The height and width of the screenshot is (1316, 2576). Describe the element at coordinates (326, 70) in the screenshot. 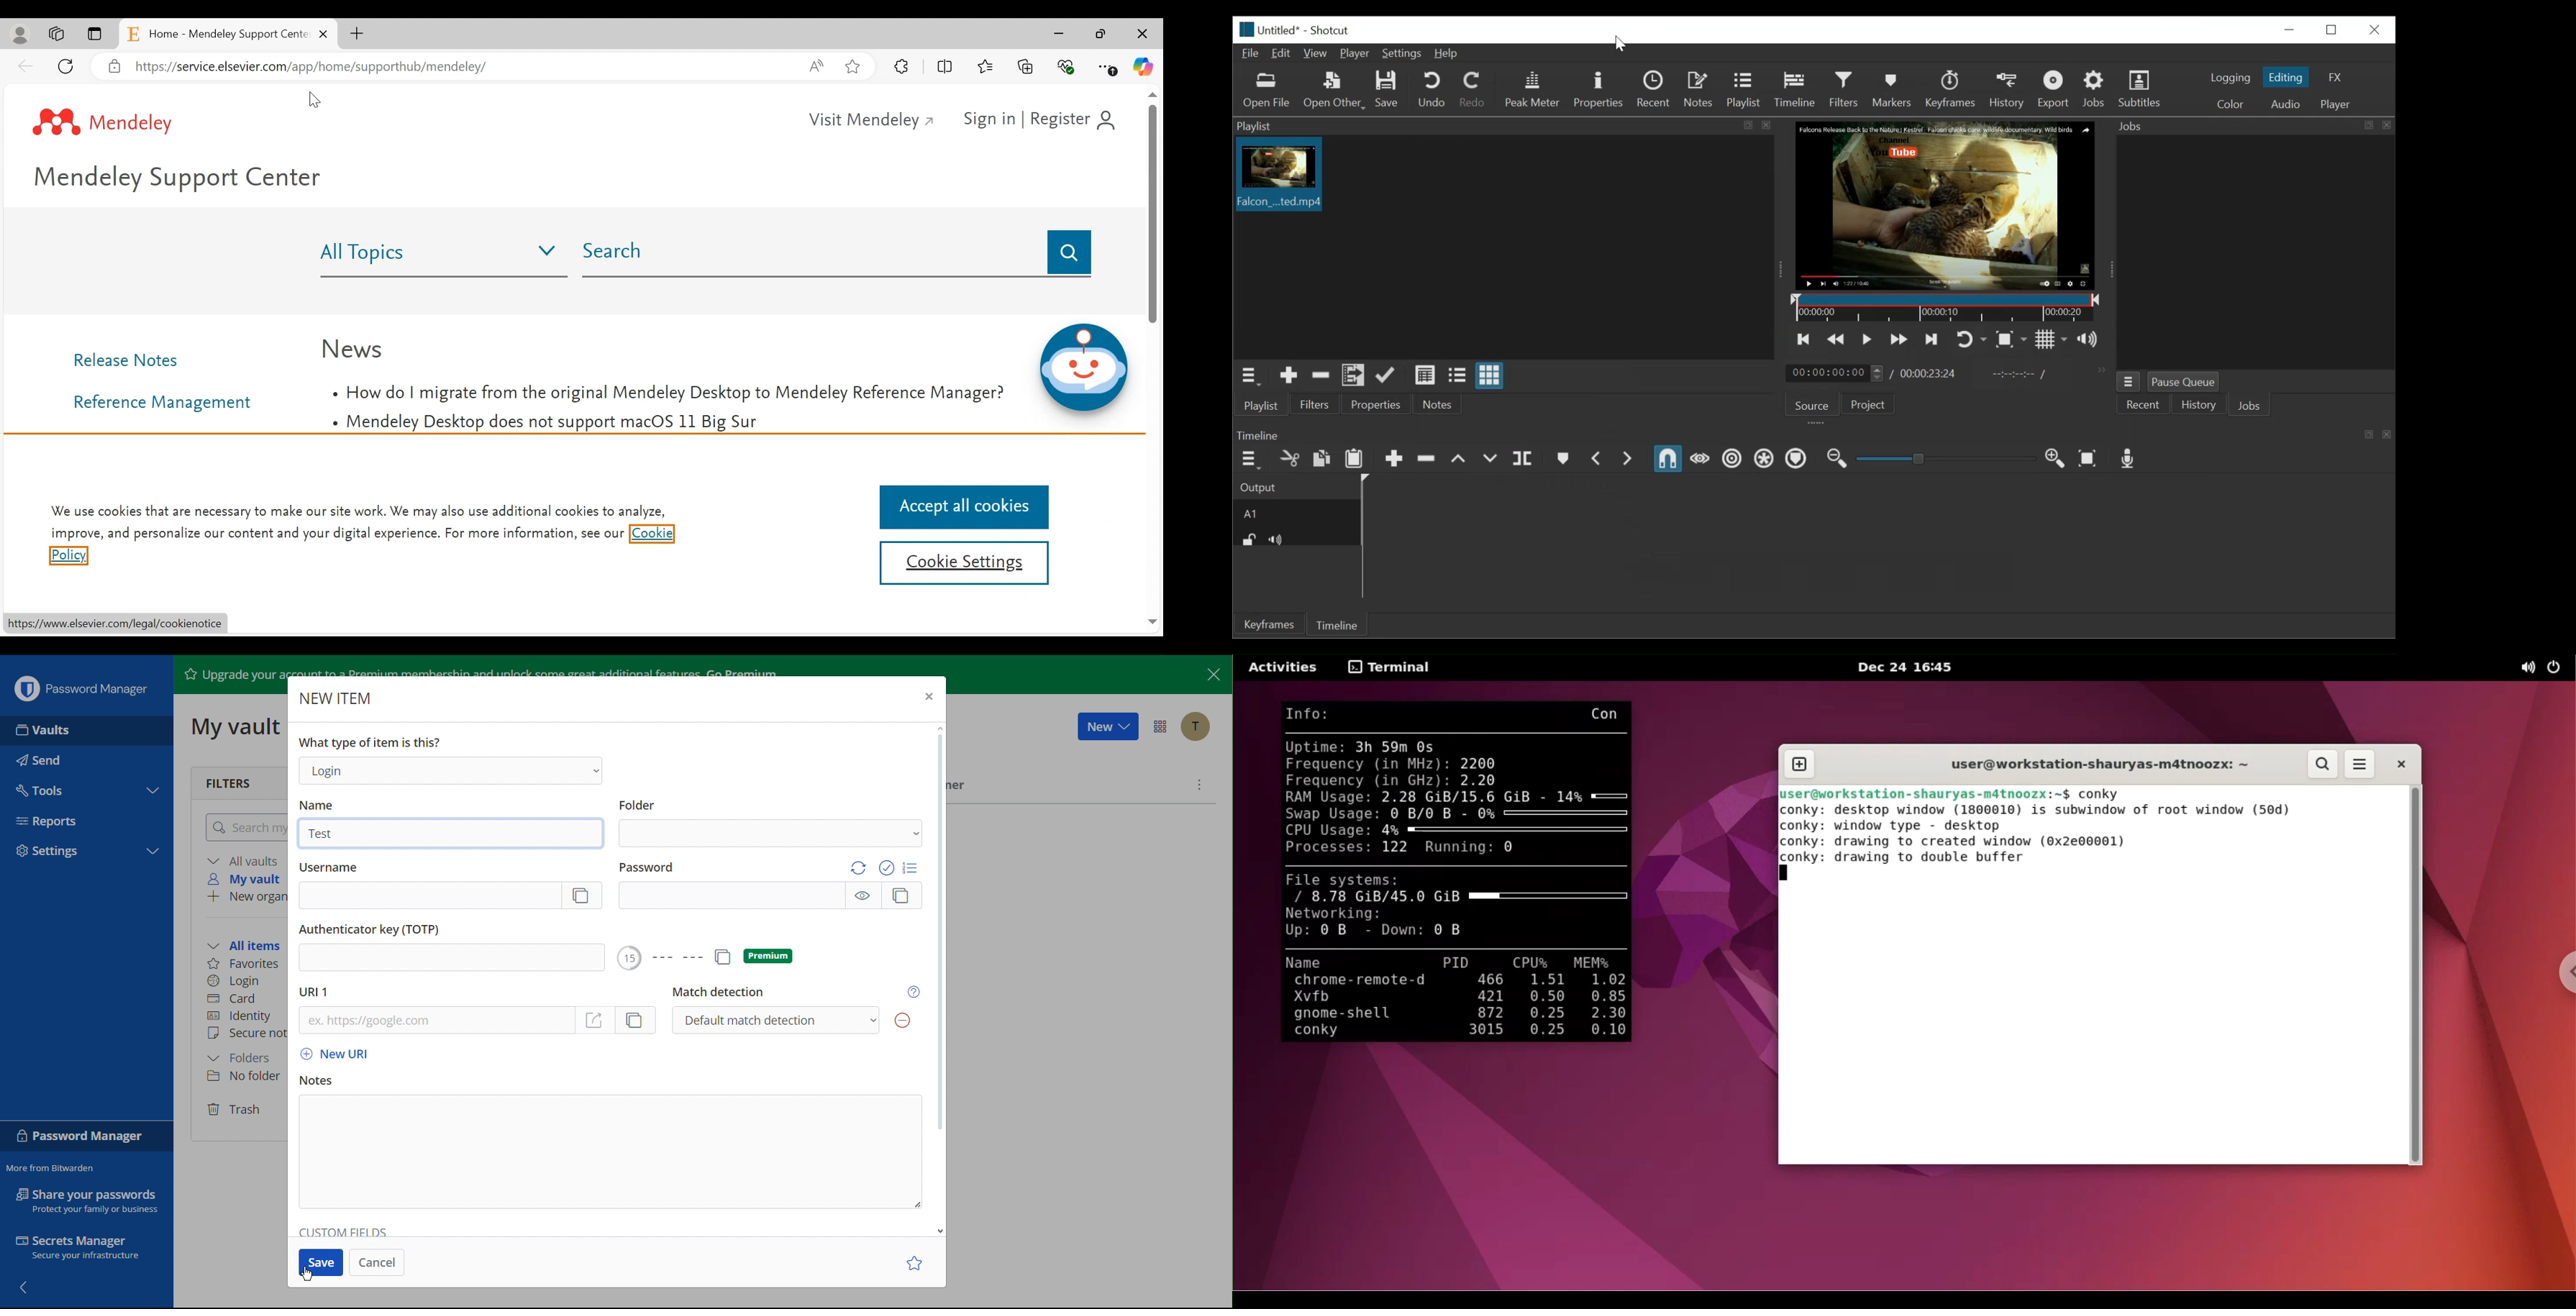

I see `ttps://service.elsevier.com/app/home/supporthub/mendeley/` at that location.